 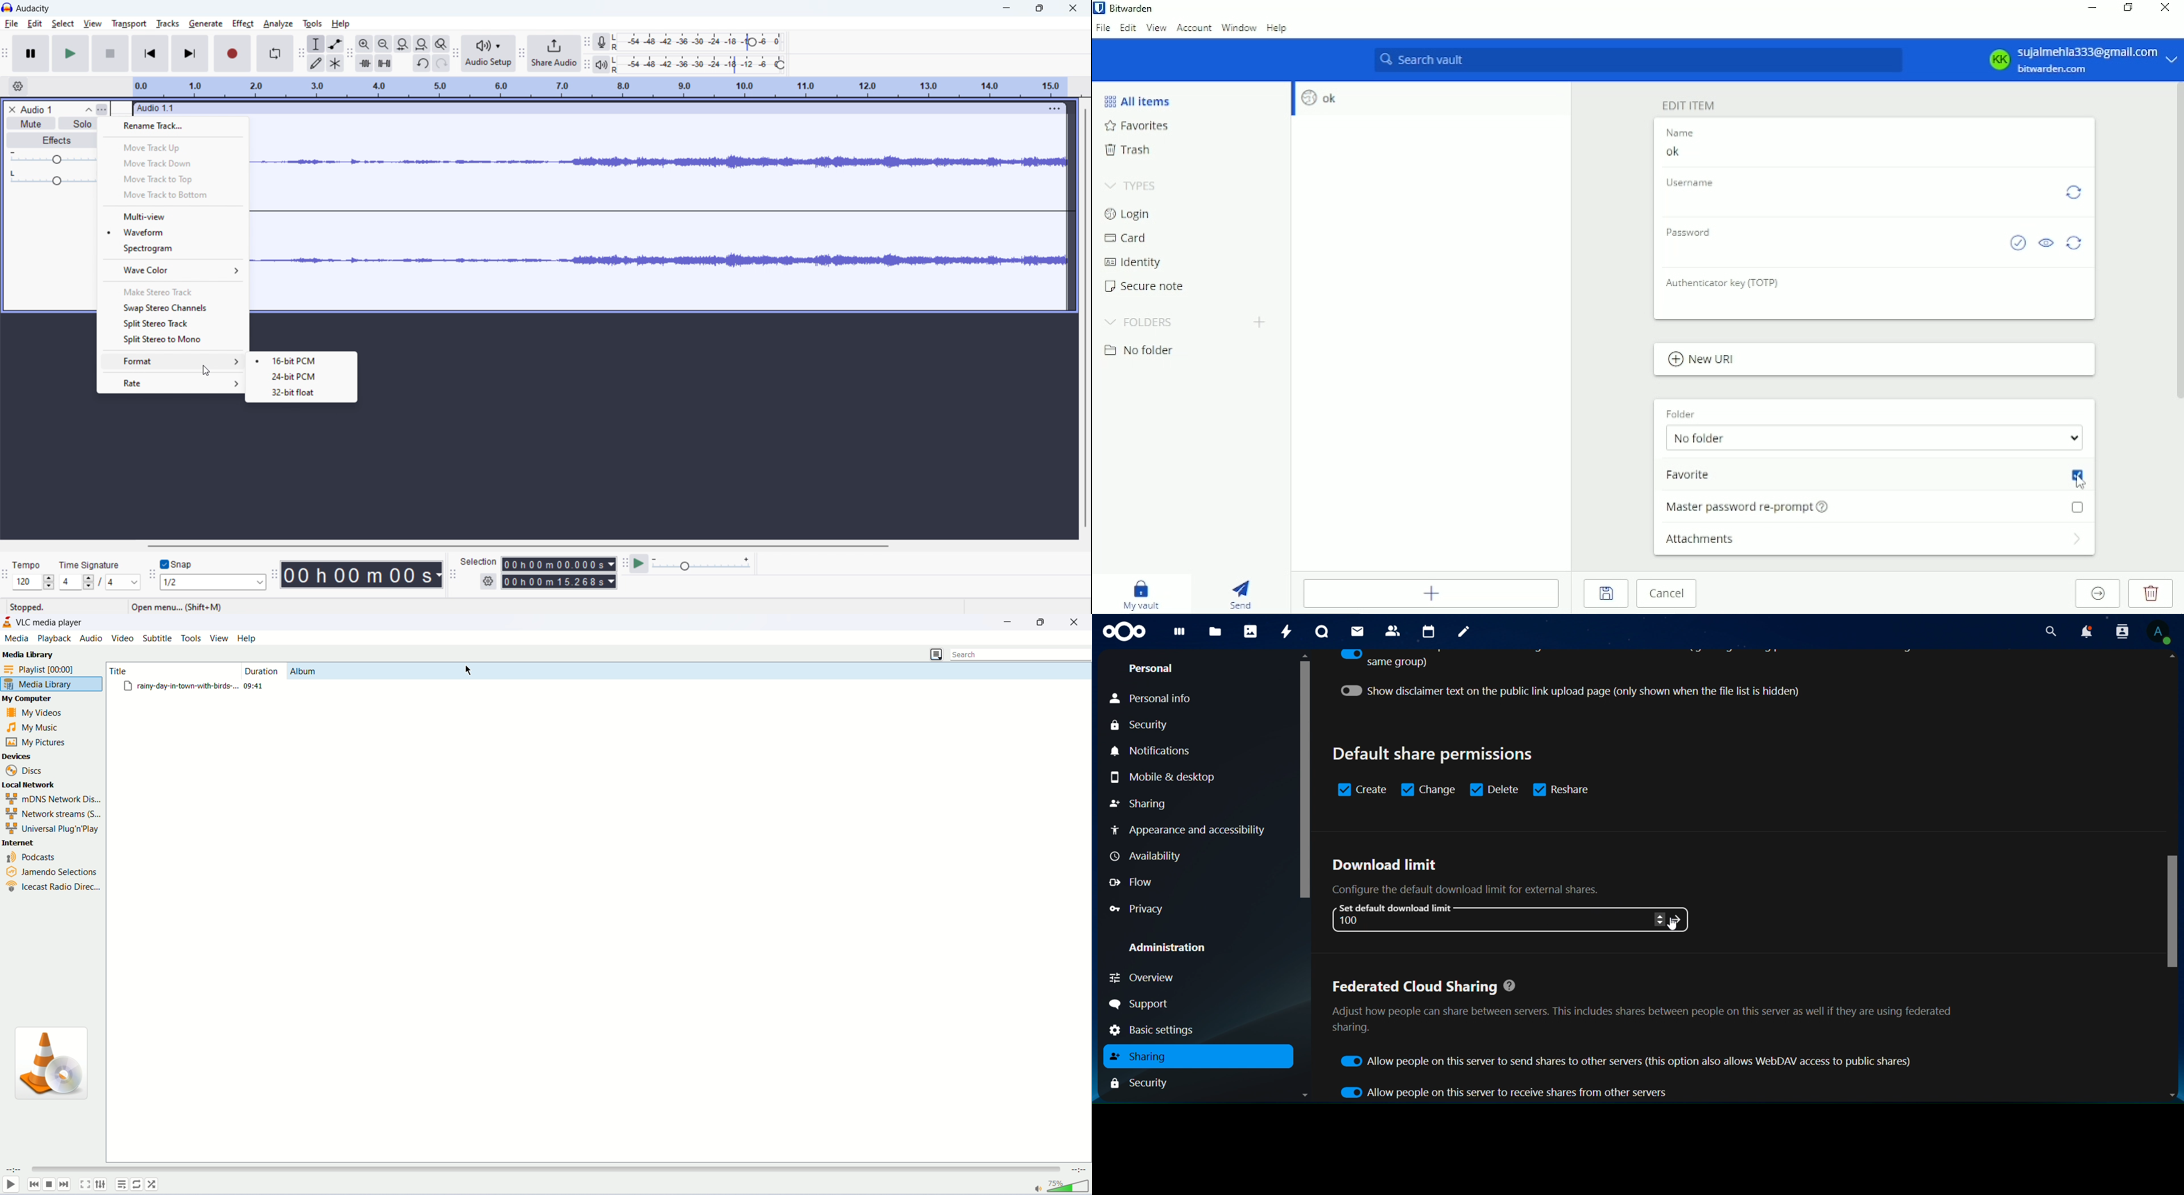 I want to click on random, so click(x=153, y=1185).